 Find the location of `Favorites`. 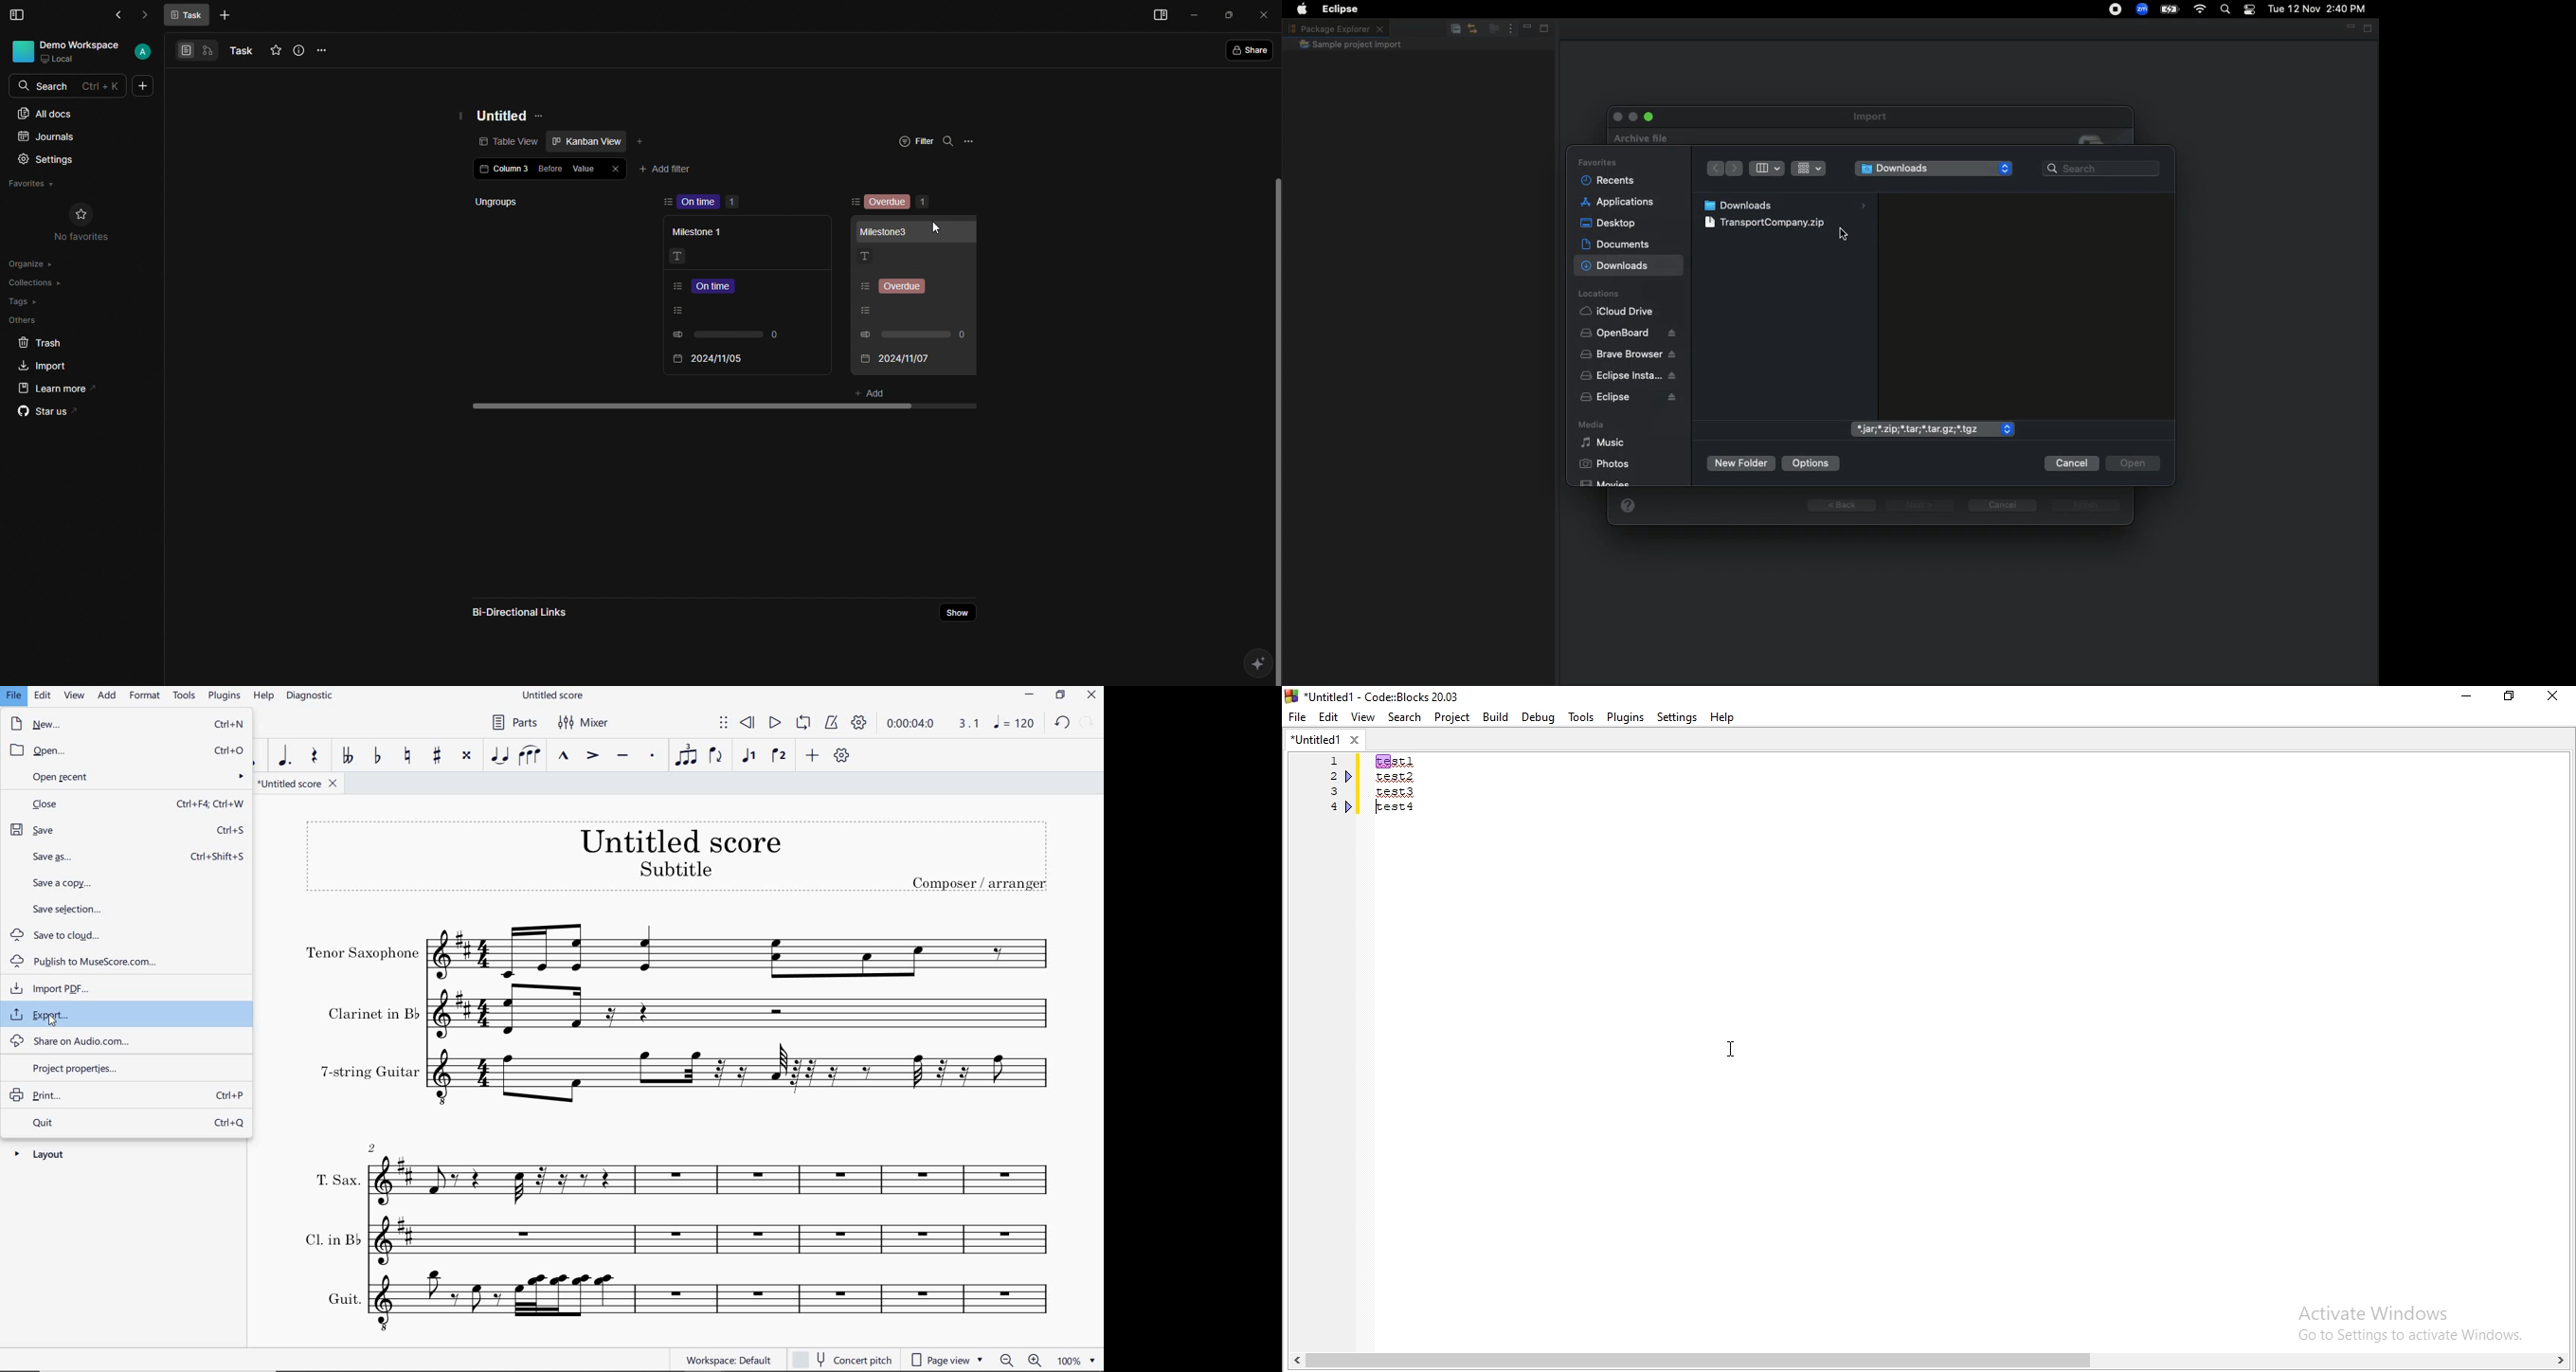

Favorites is located at coordinates (33, 183).